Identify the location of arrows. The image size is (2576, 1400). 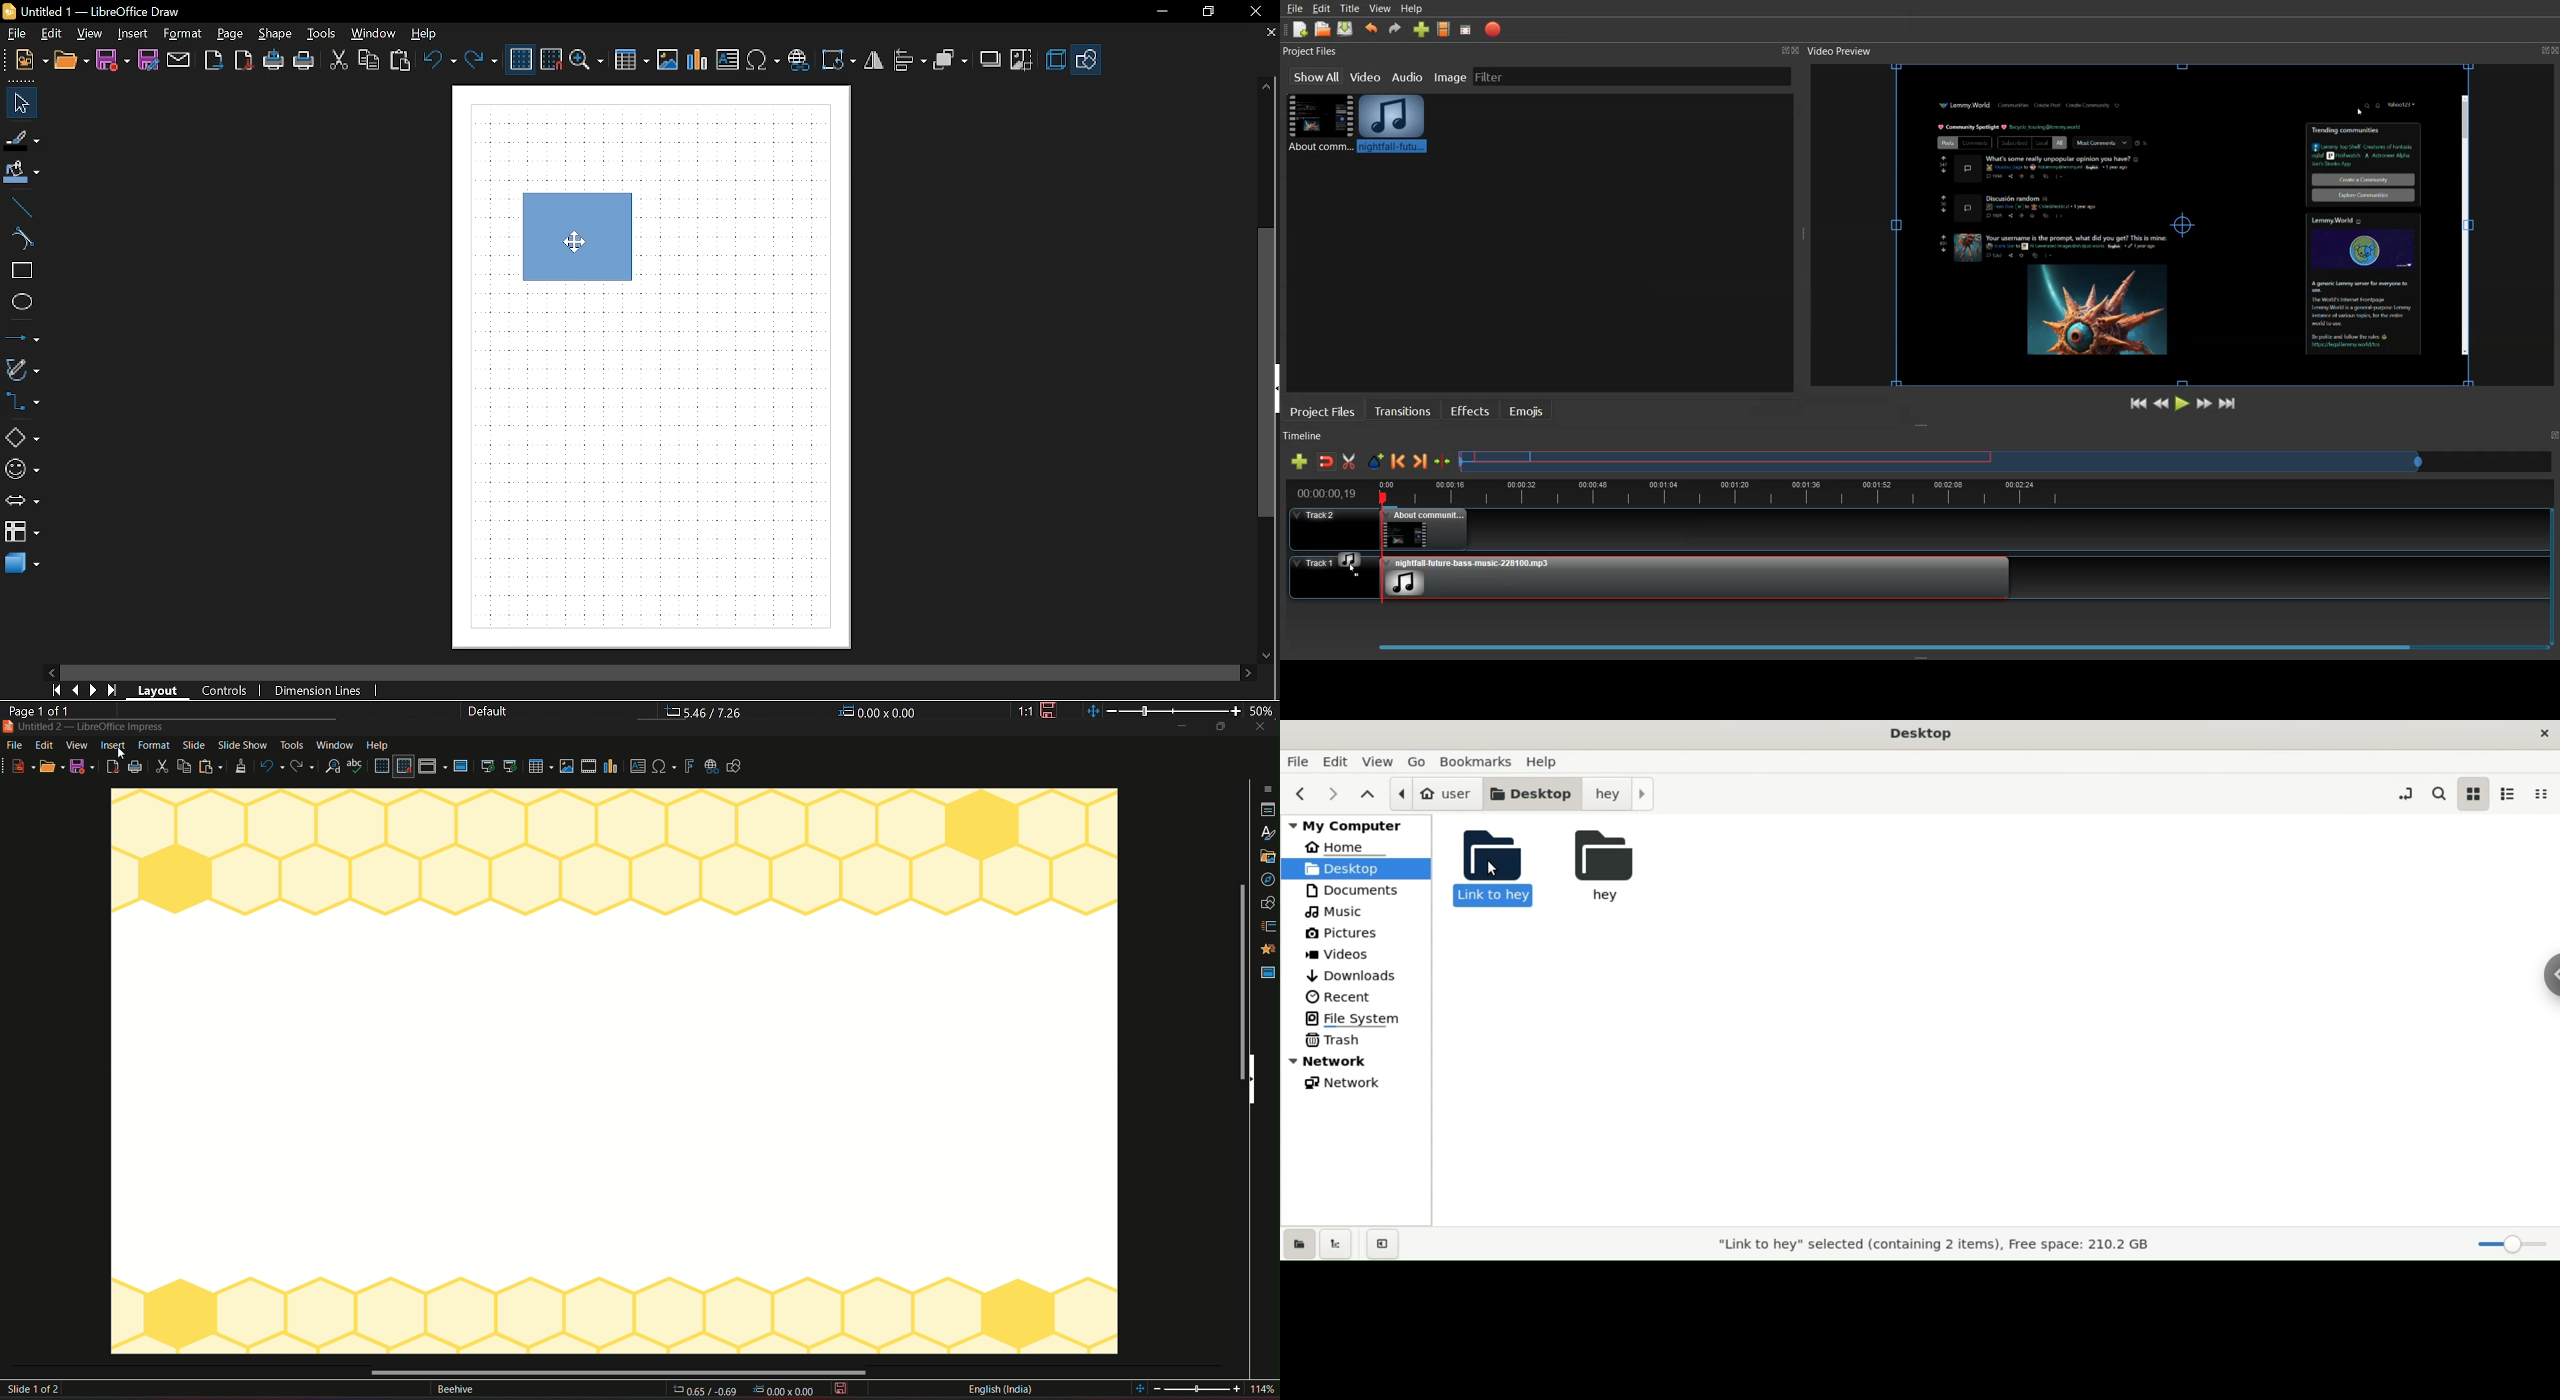
(22, 501).